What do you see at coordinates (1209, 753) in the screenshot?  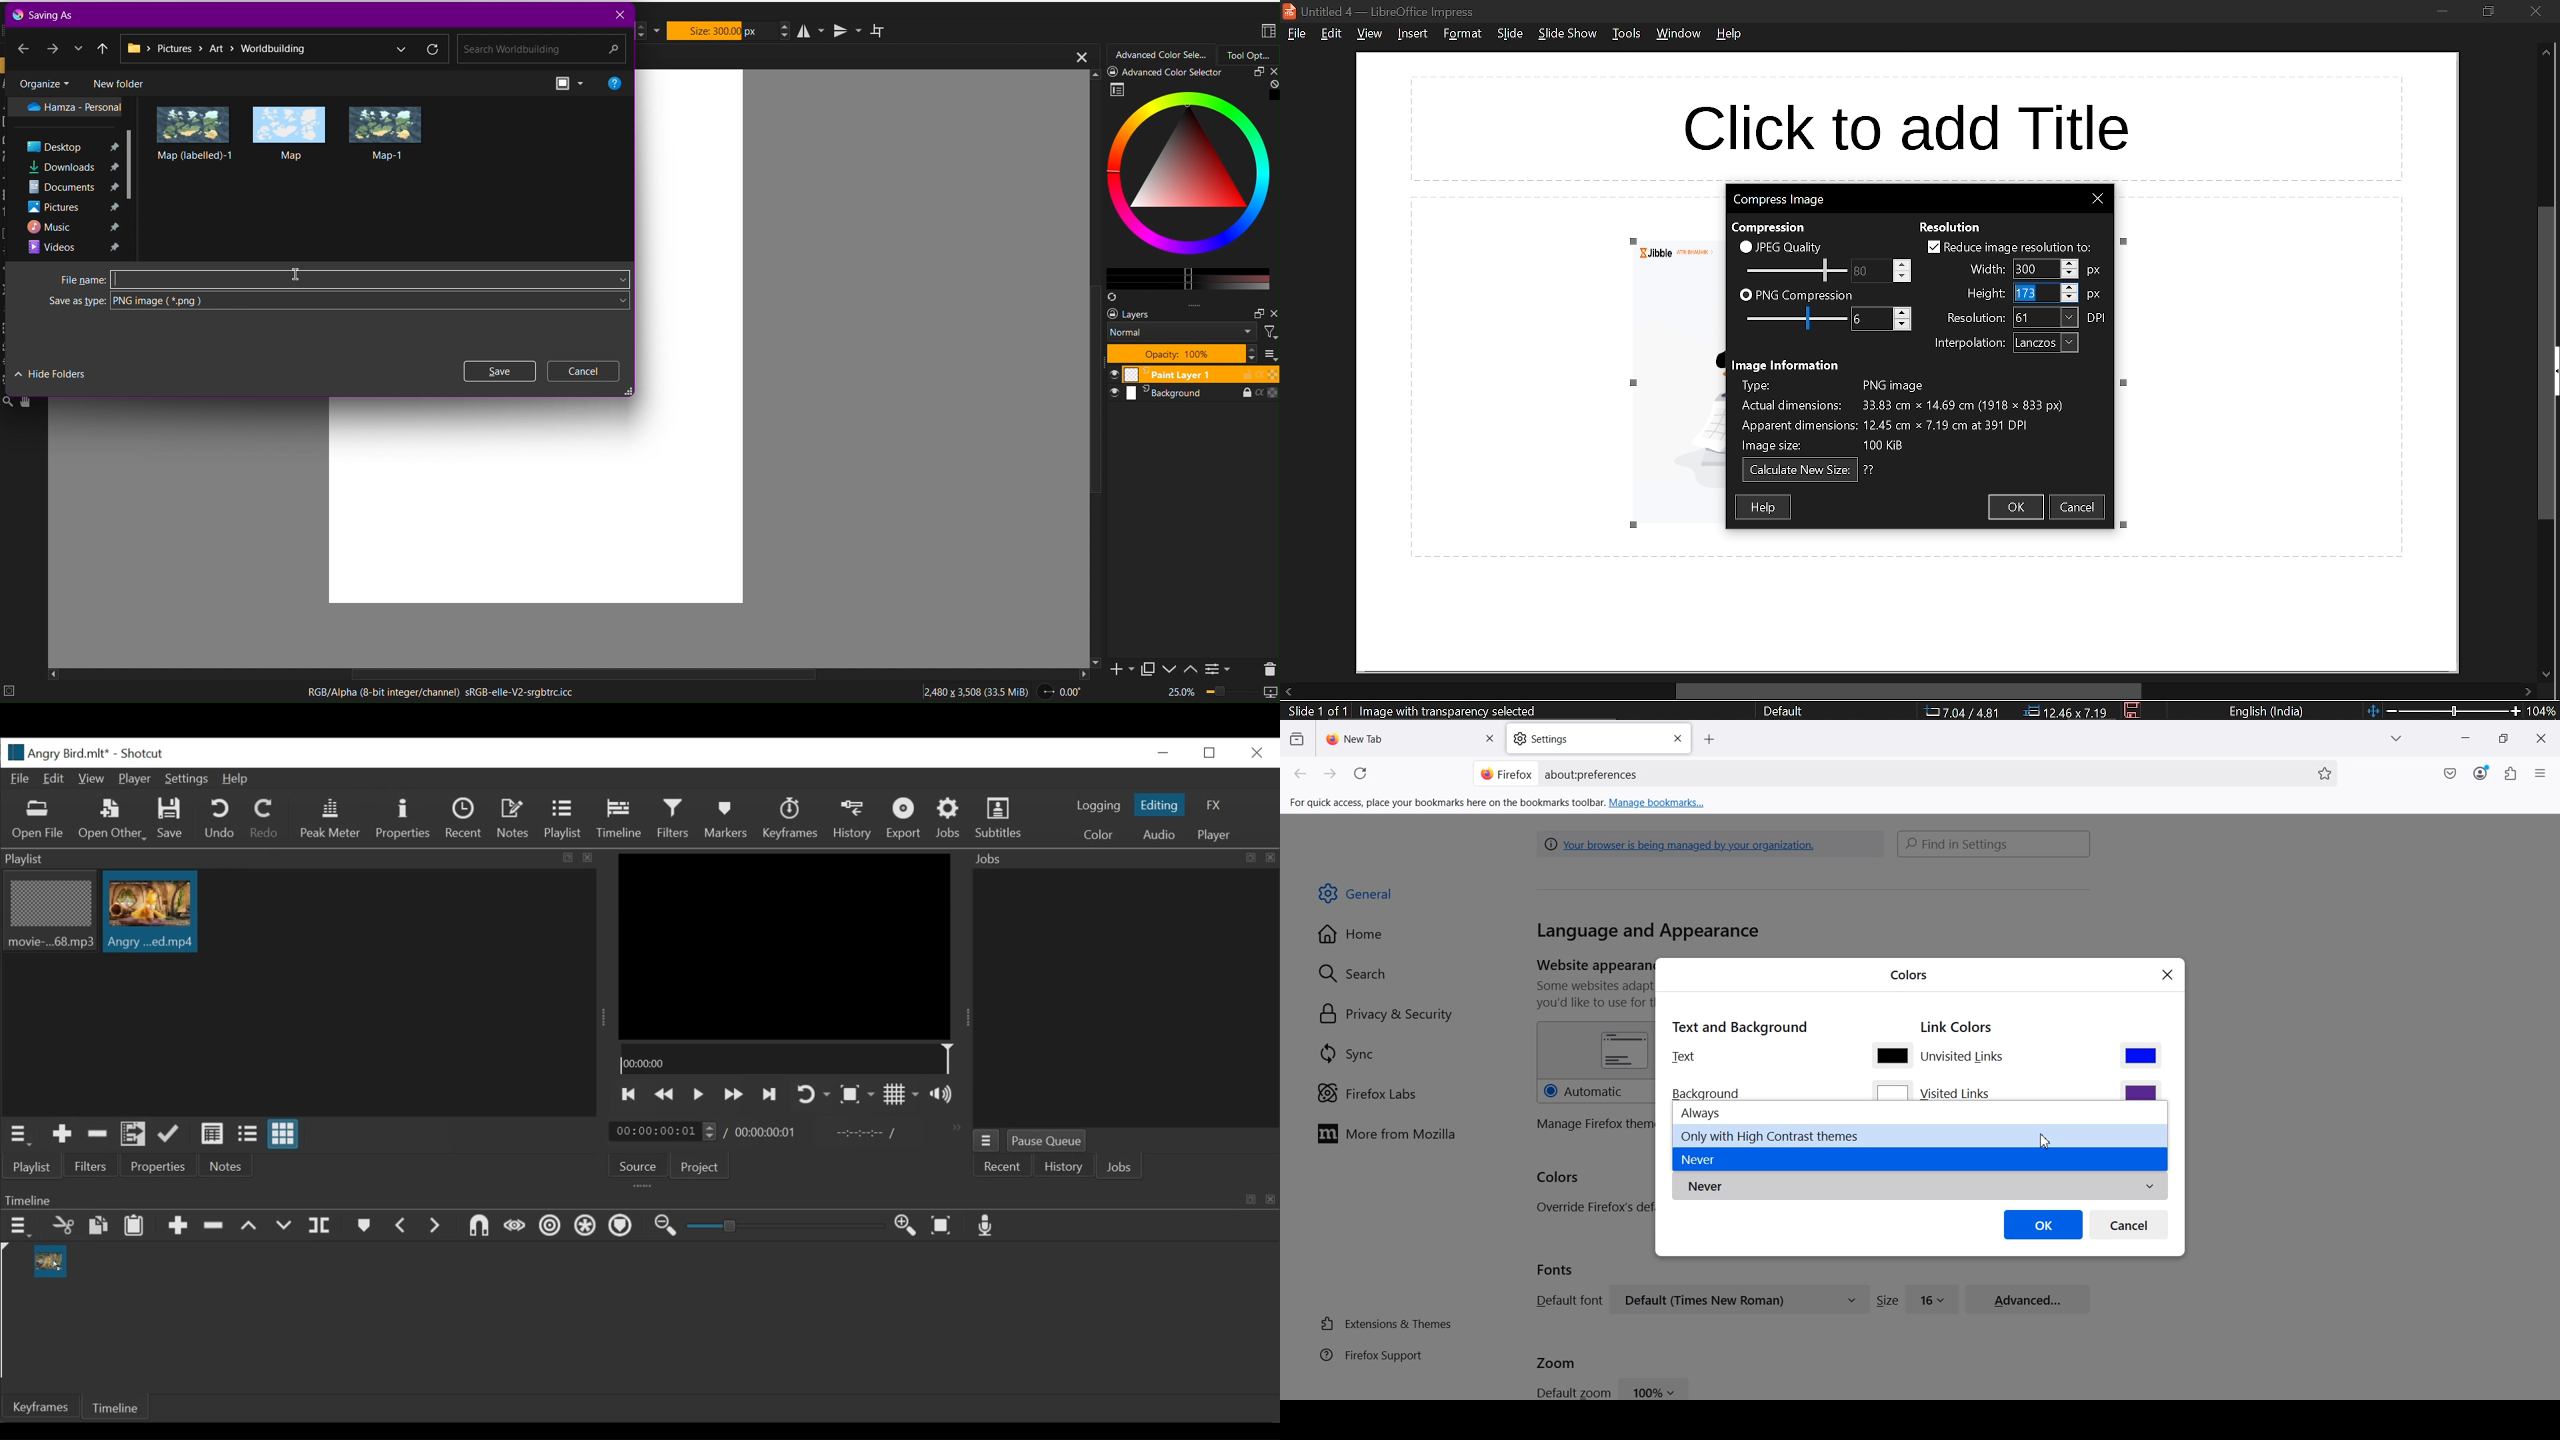 I see `Restore` at bounding box center [1209, 753].